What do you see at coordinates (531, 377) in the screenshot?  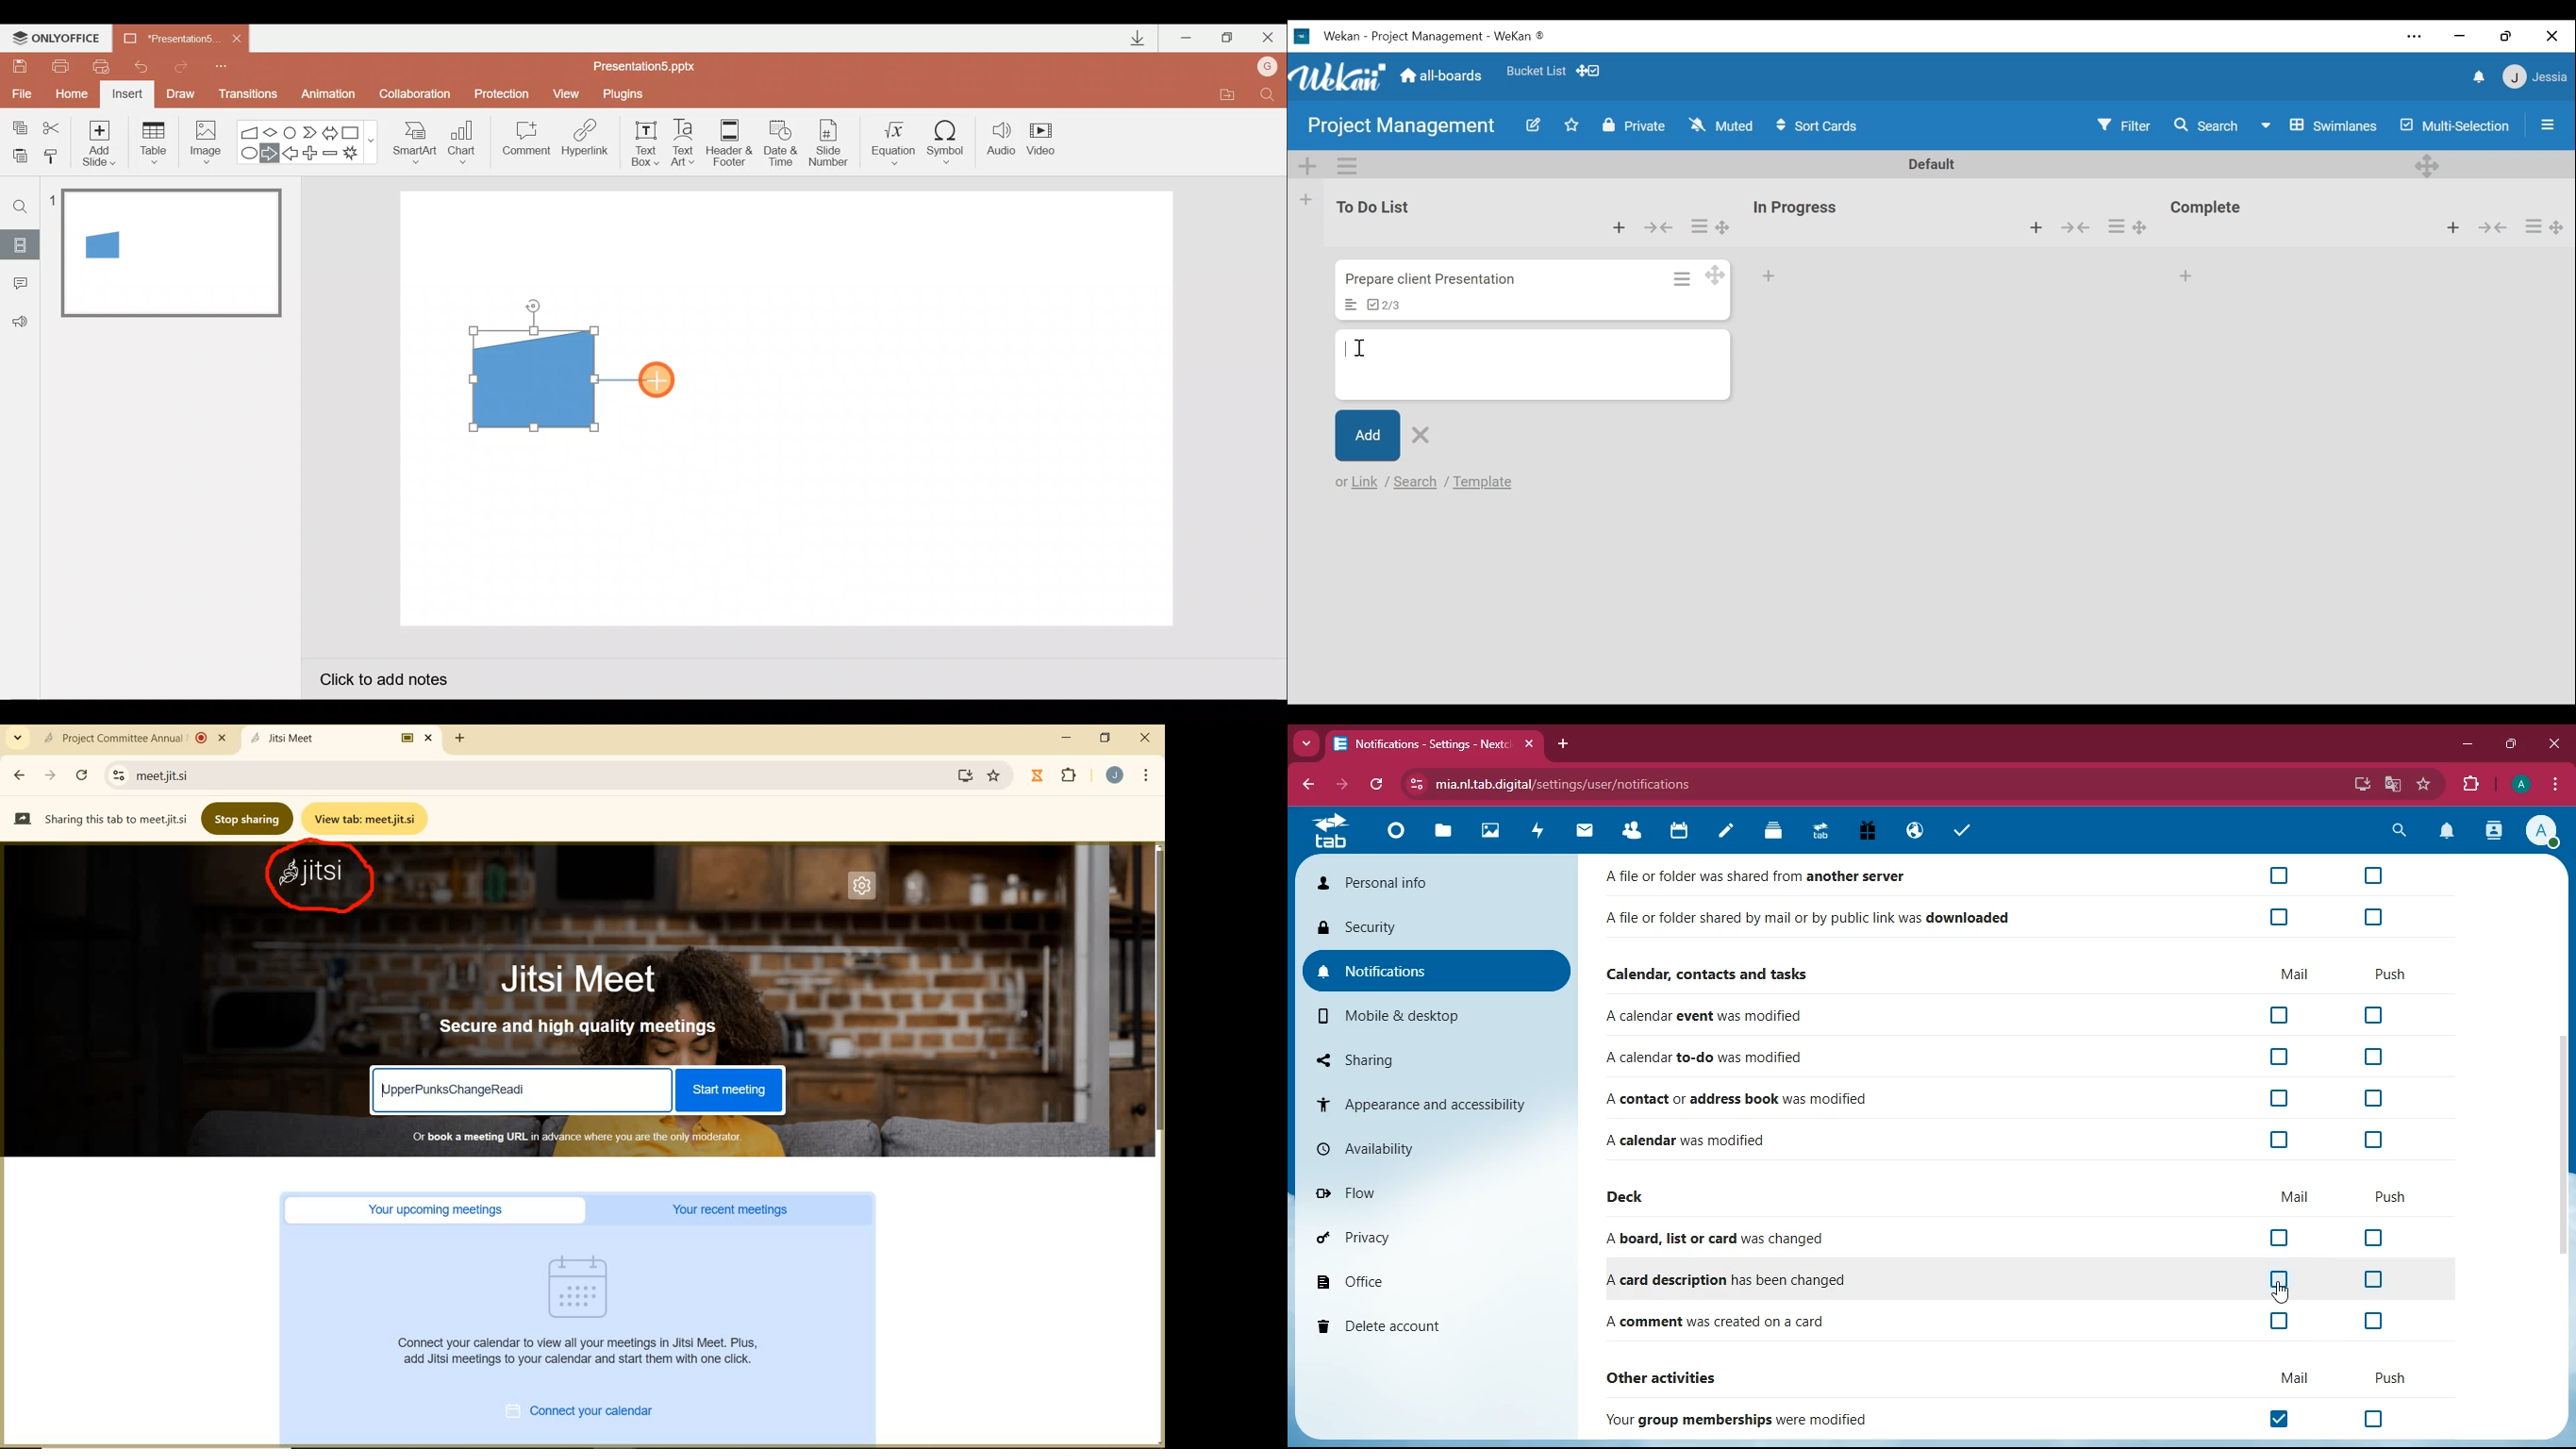 I see `Manual input flow chart ` at bounding box center [531, 377].